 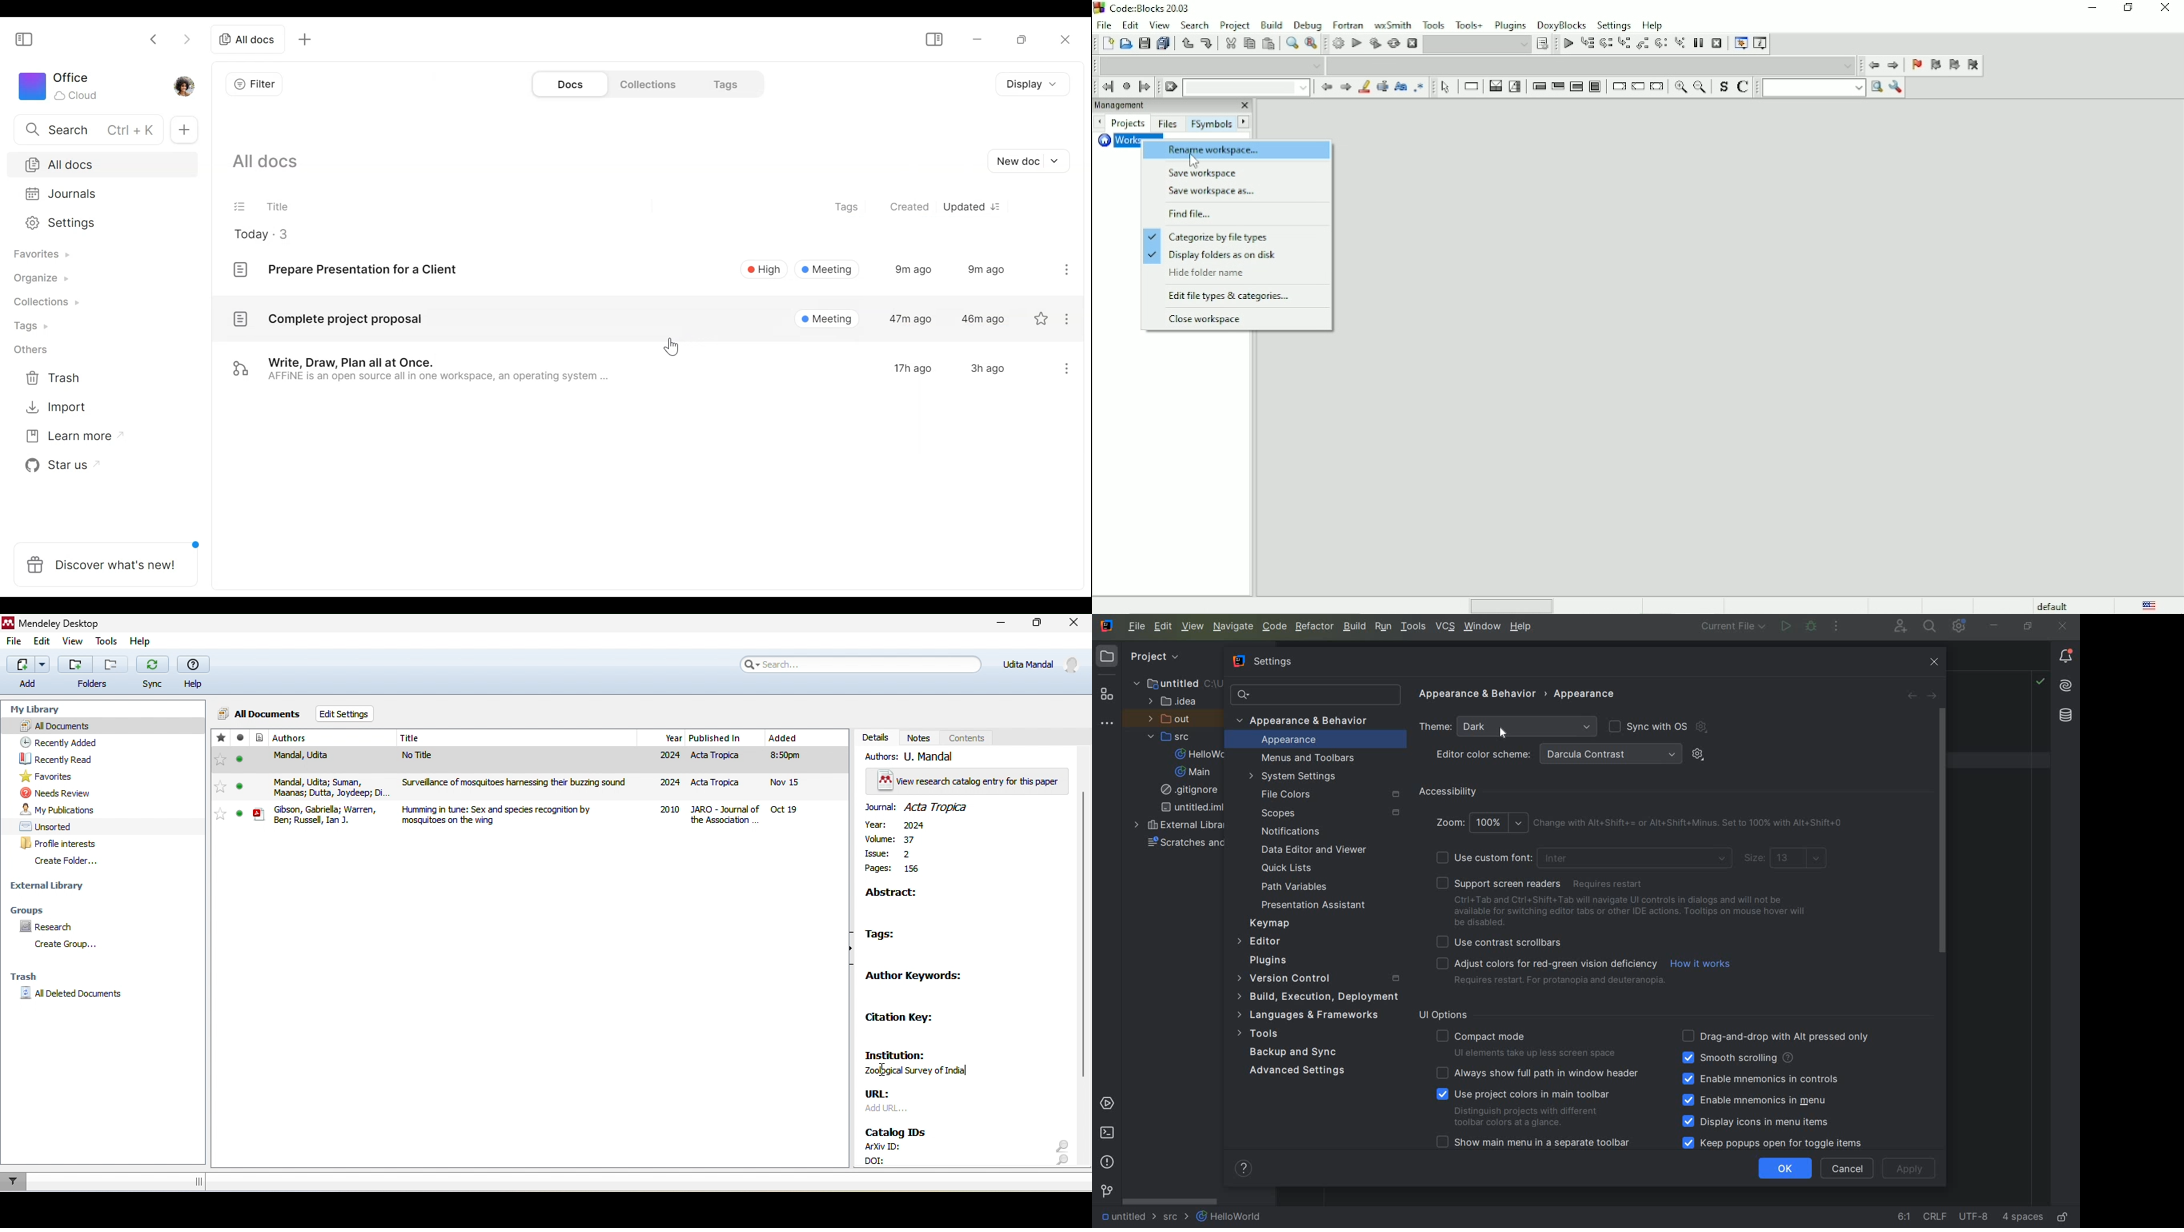 I want to click on Worksapce, so click(x=64, y=88).